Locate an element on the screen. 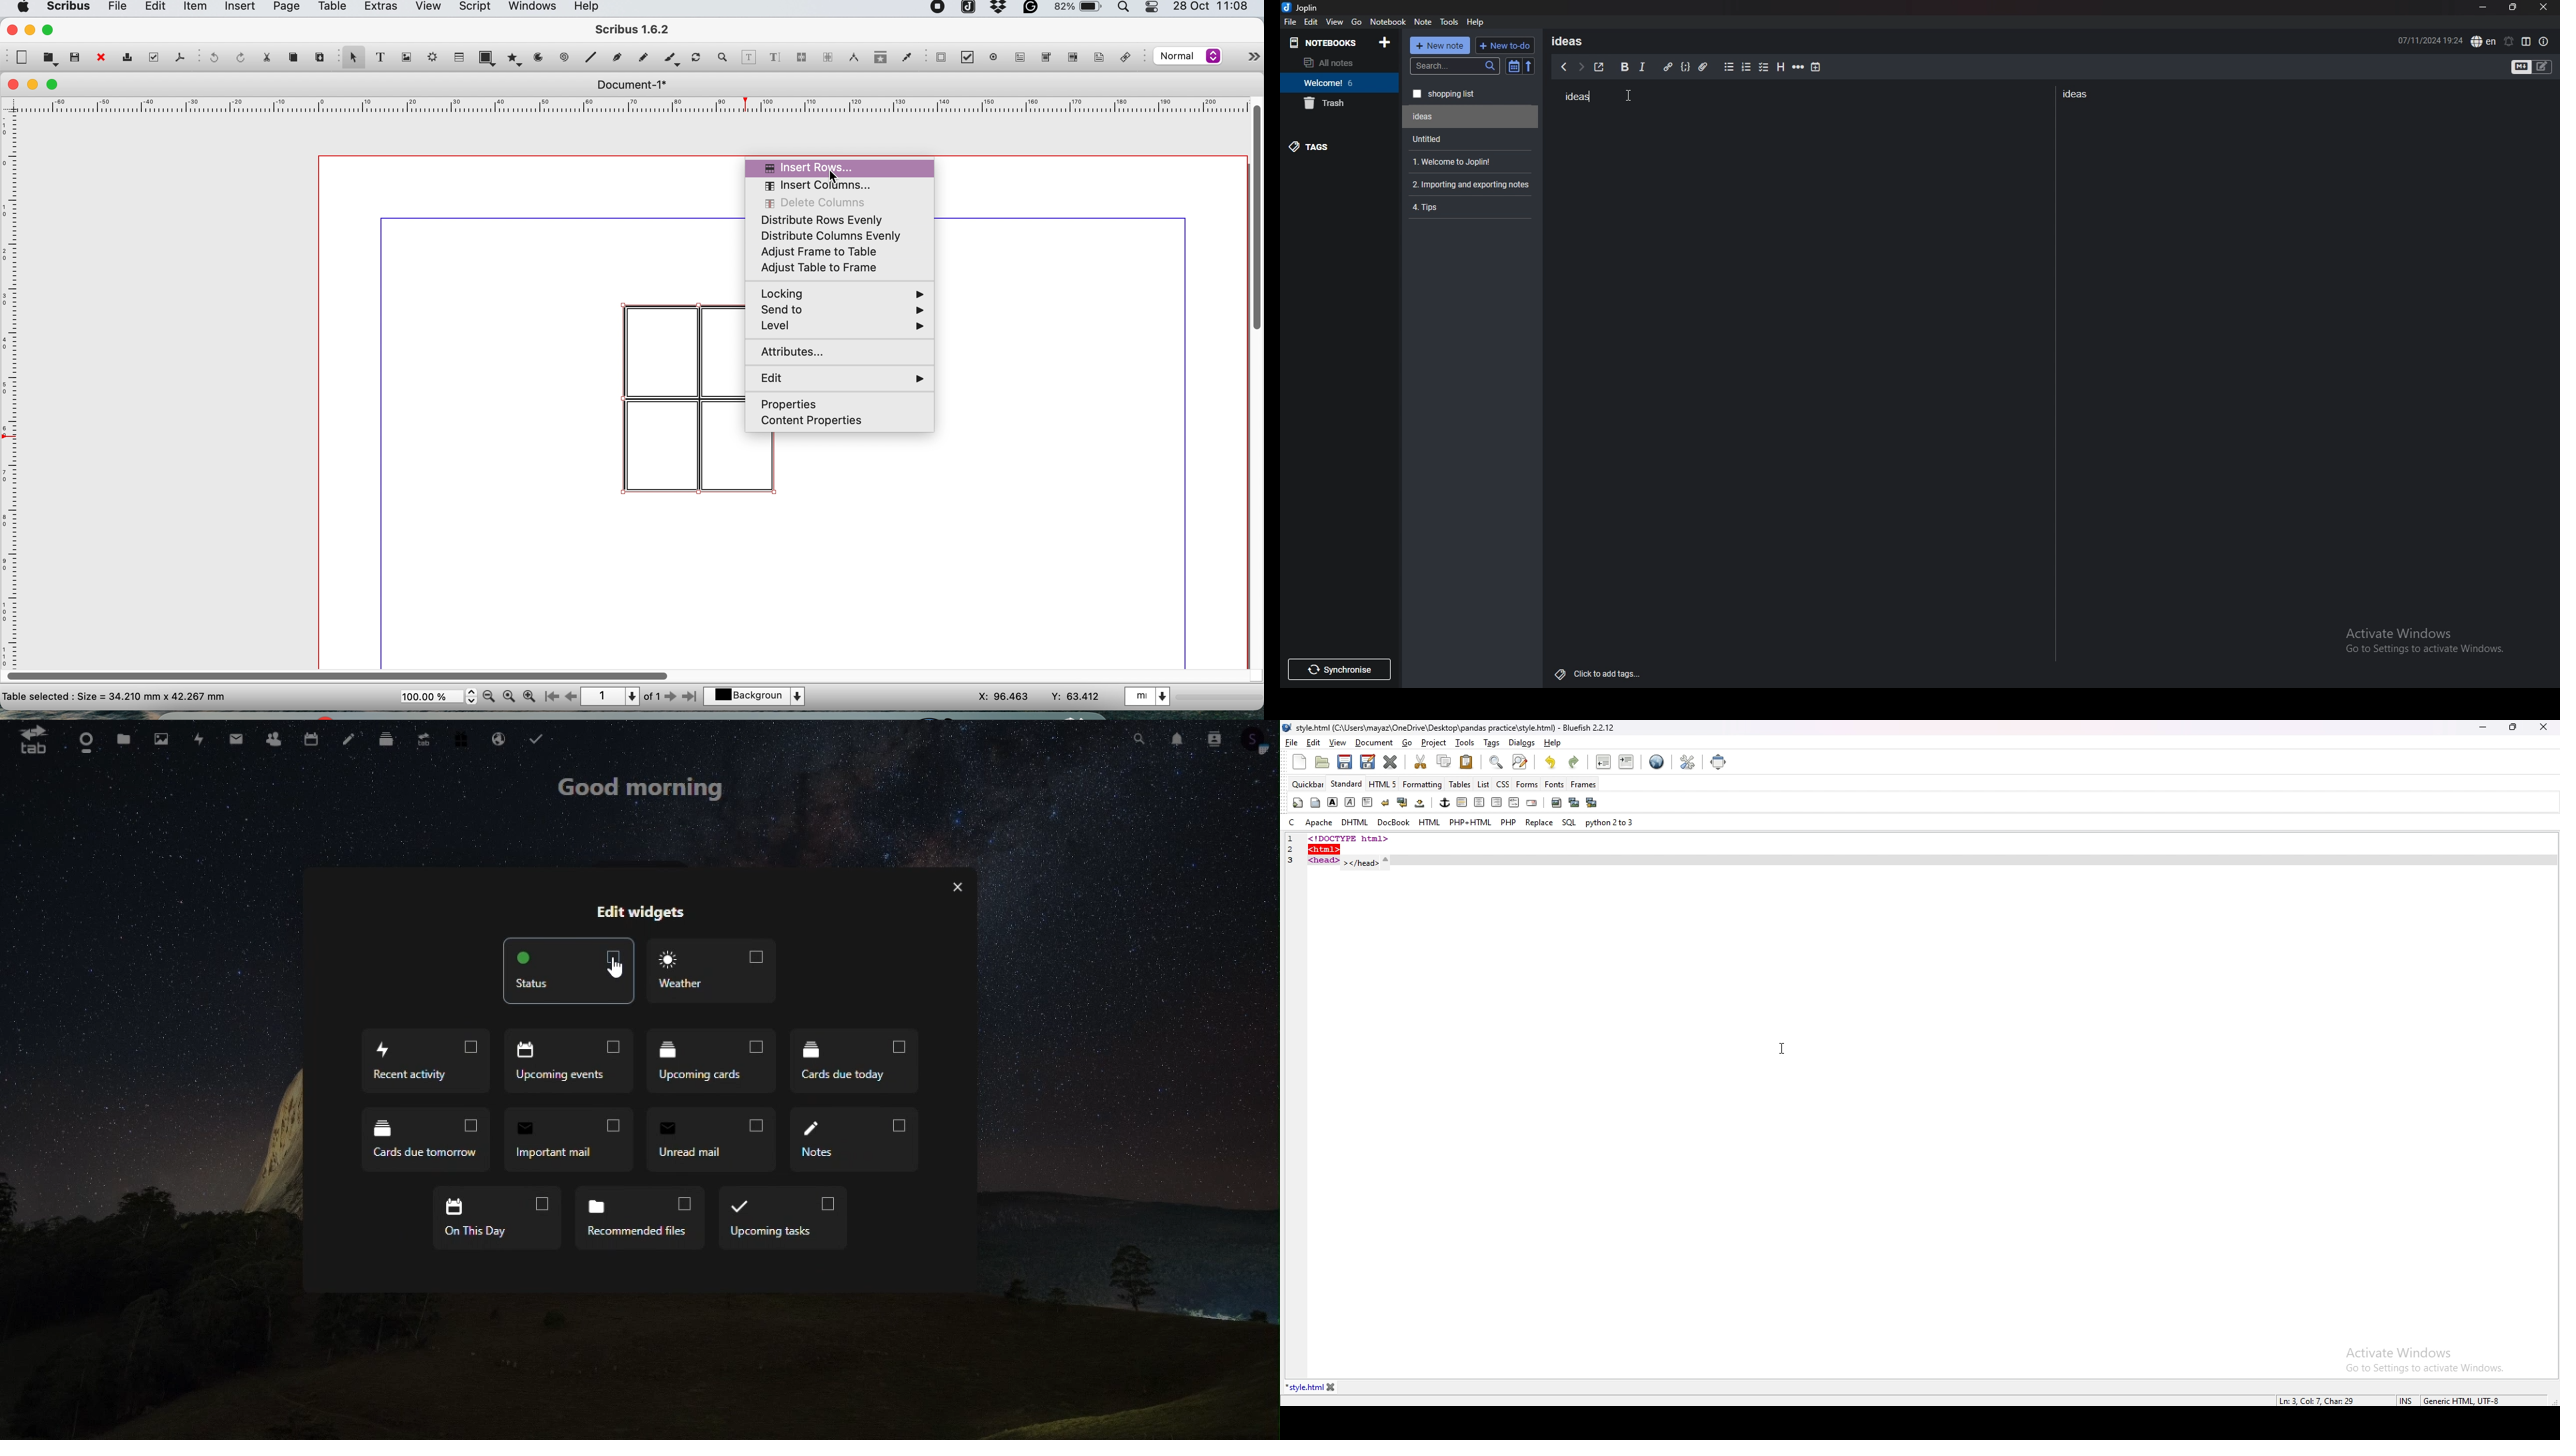 The width and height of the screenshot is (2576, 1456). cut is located at coordinates (1422, 761).